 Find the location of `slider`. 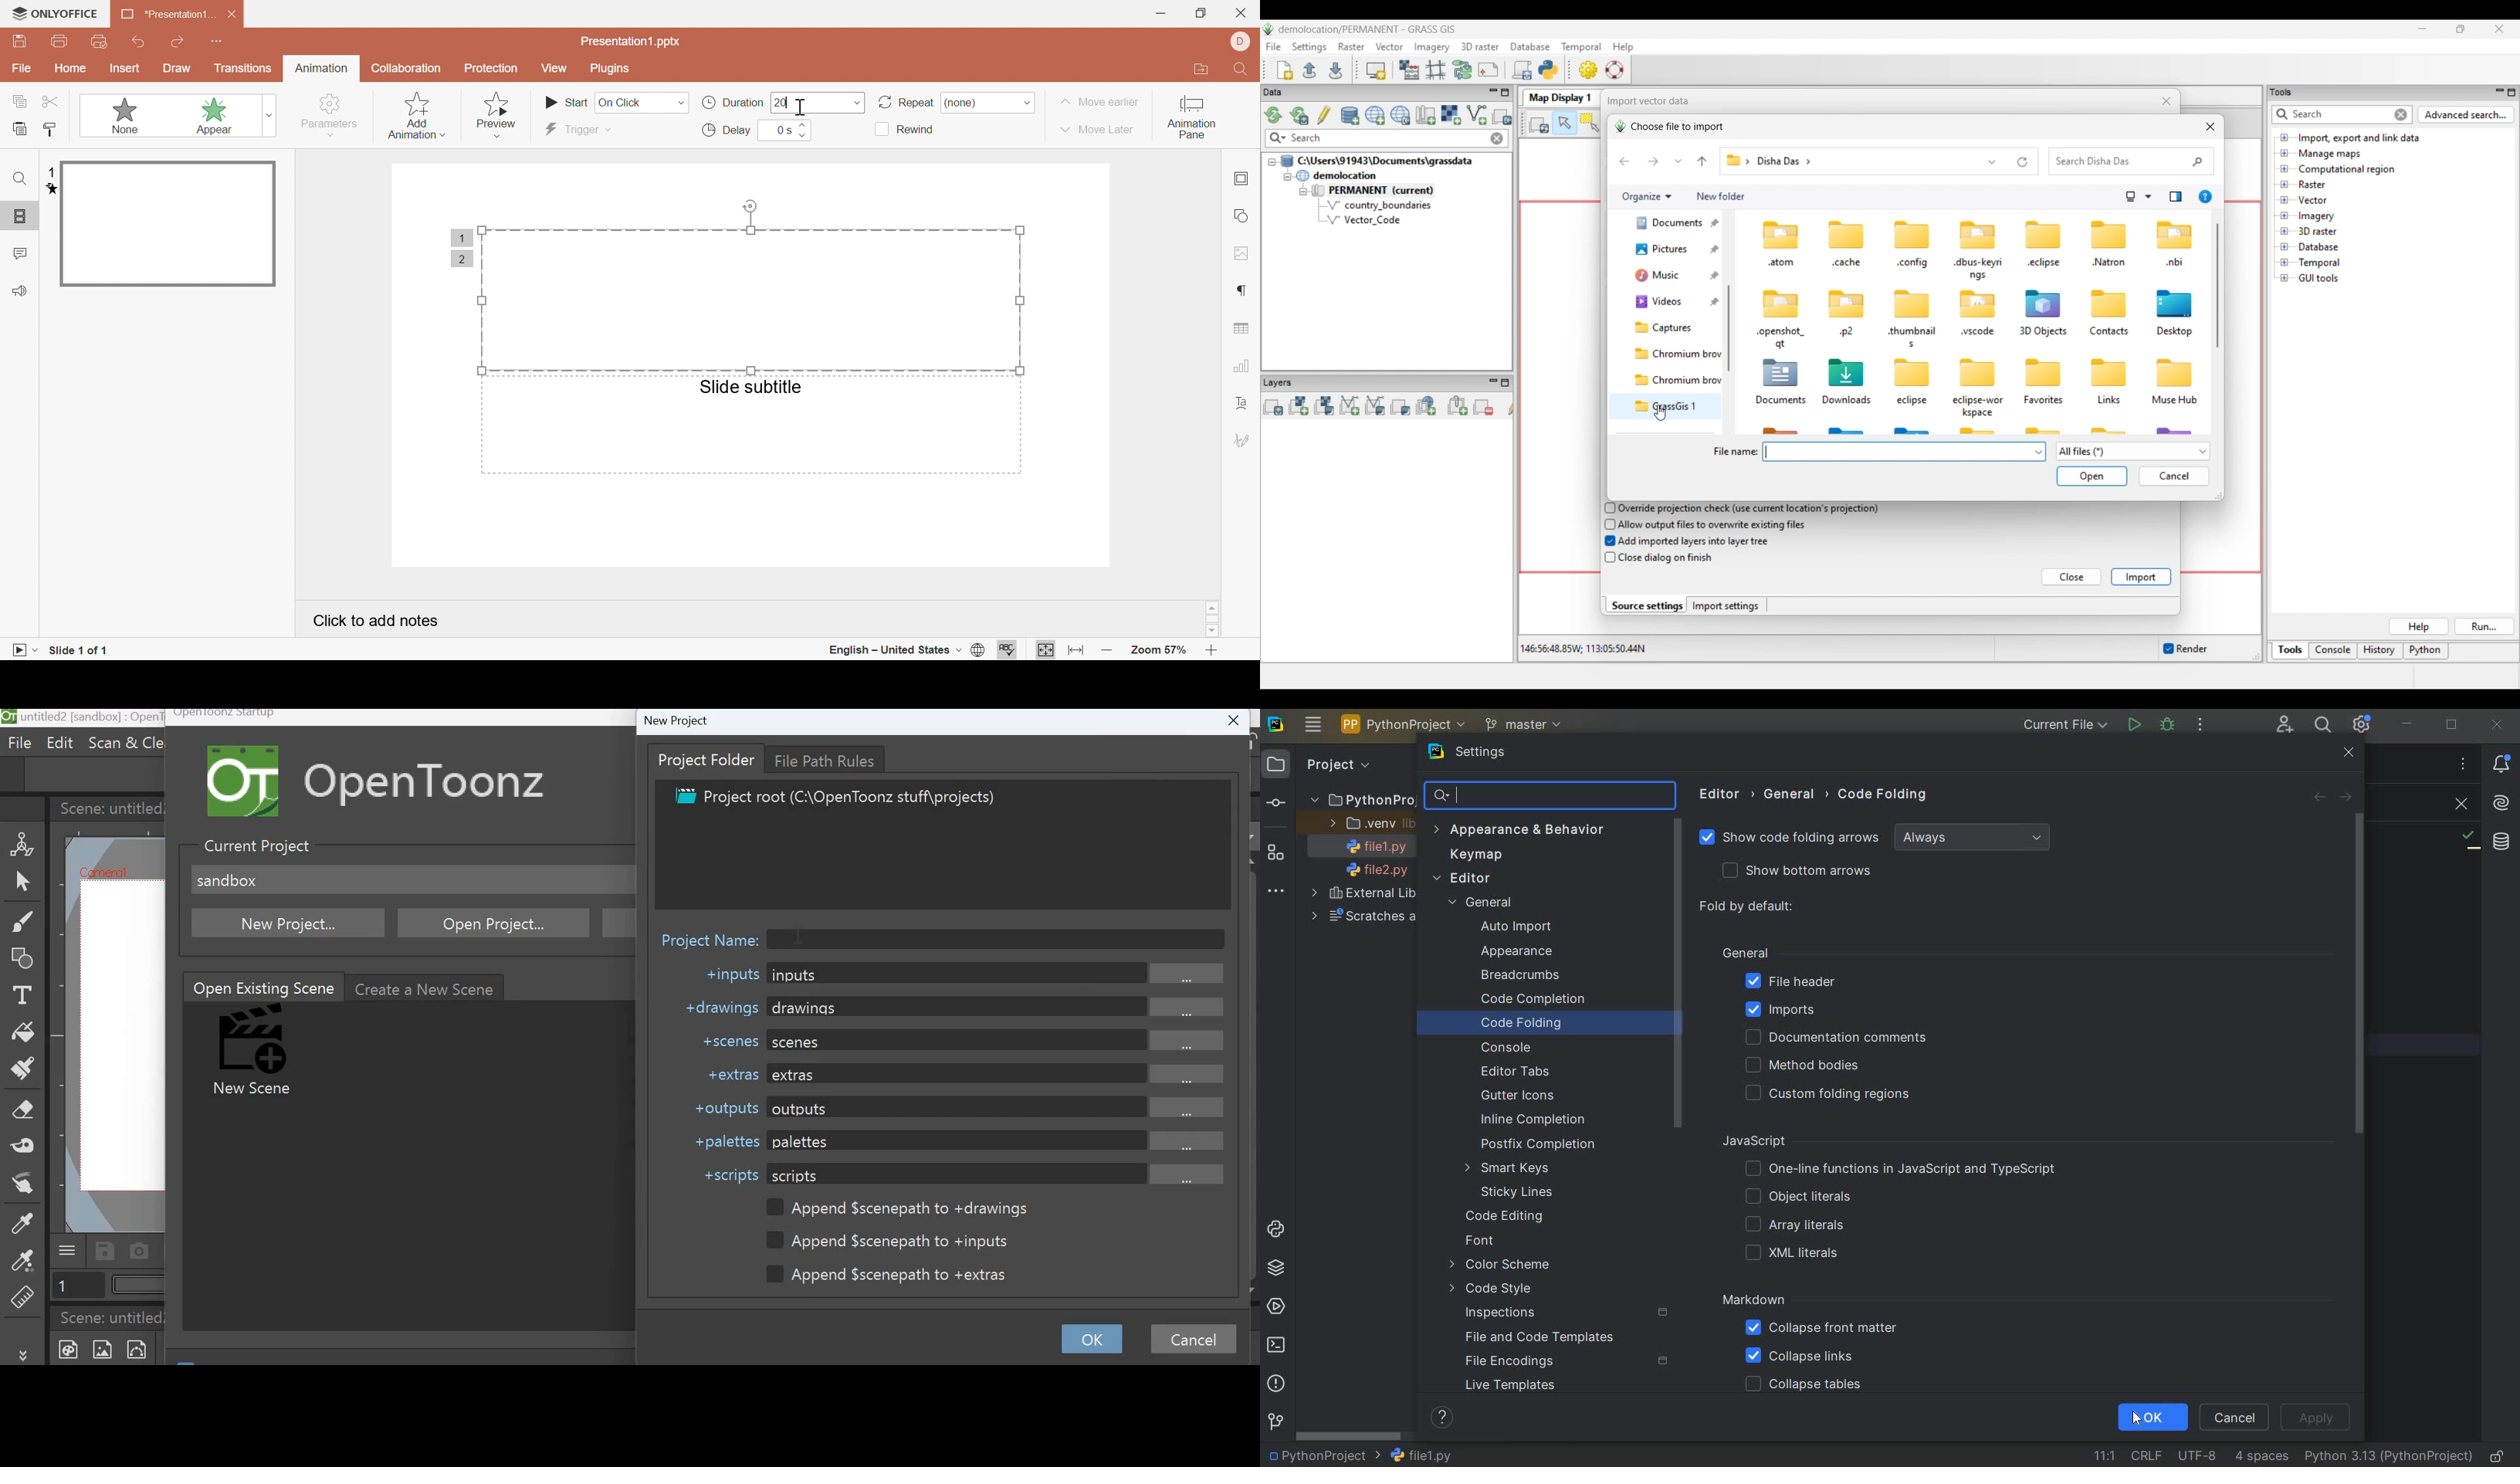

slider is located at coordinates (804, 130).